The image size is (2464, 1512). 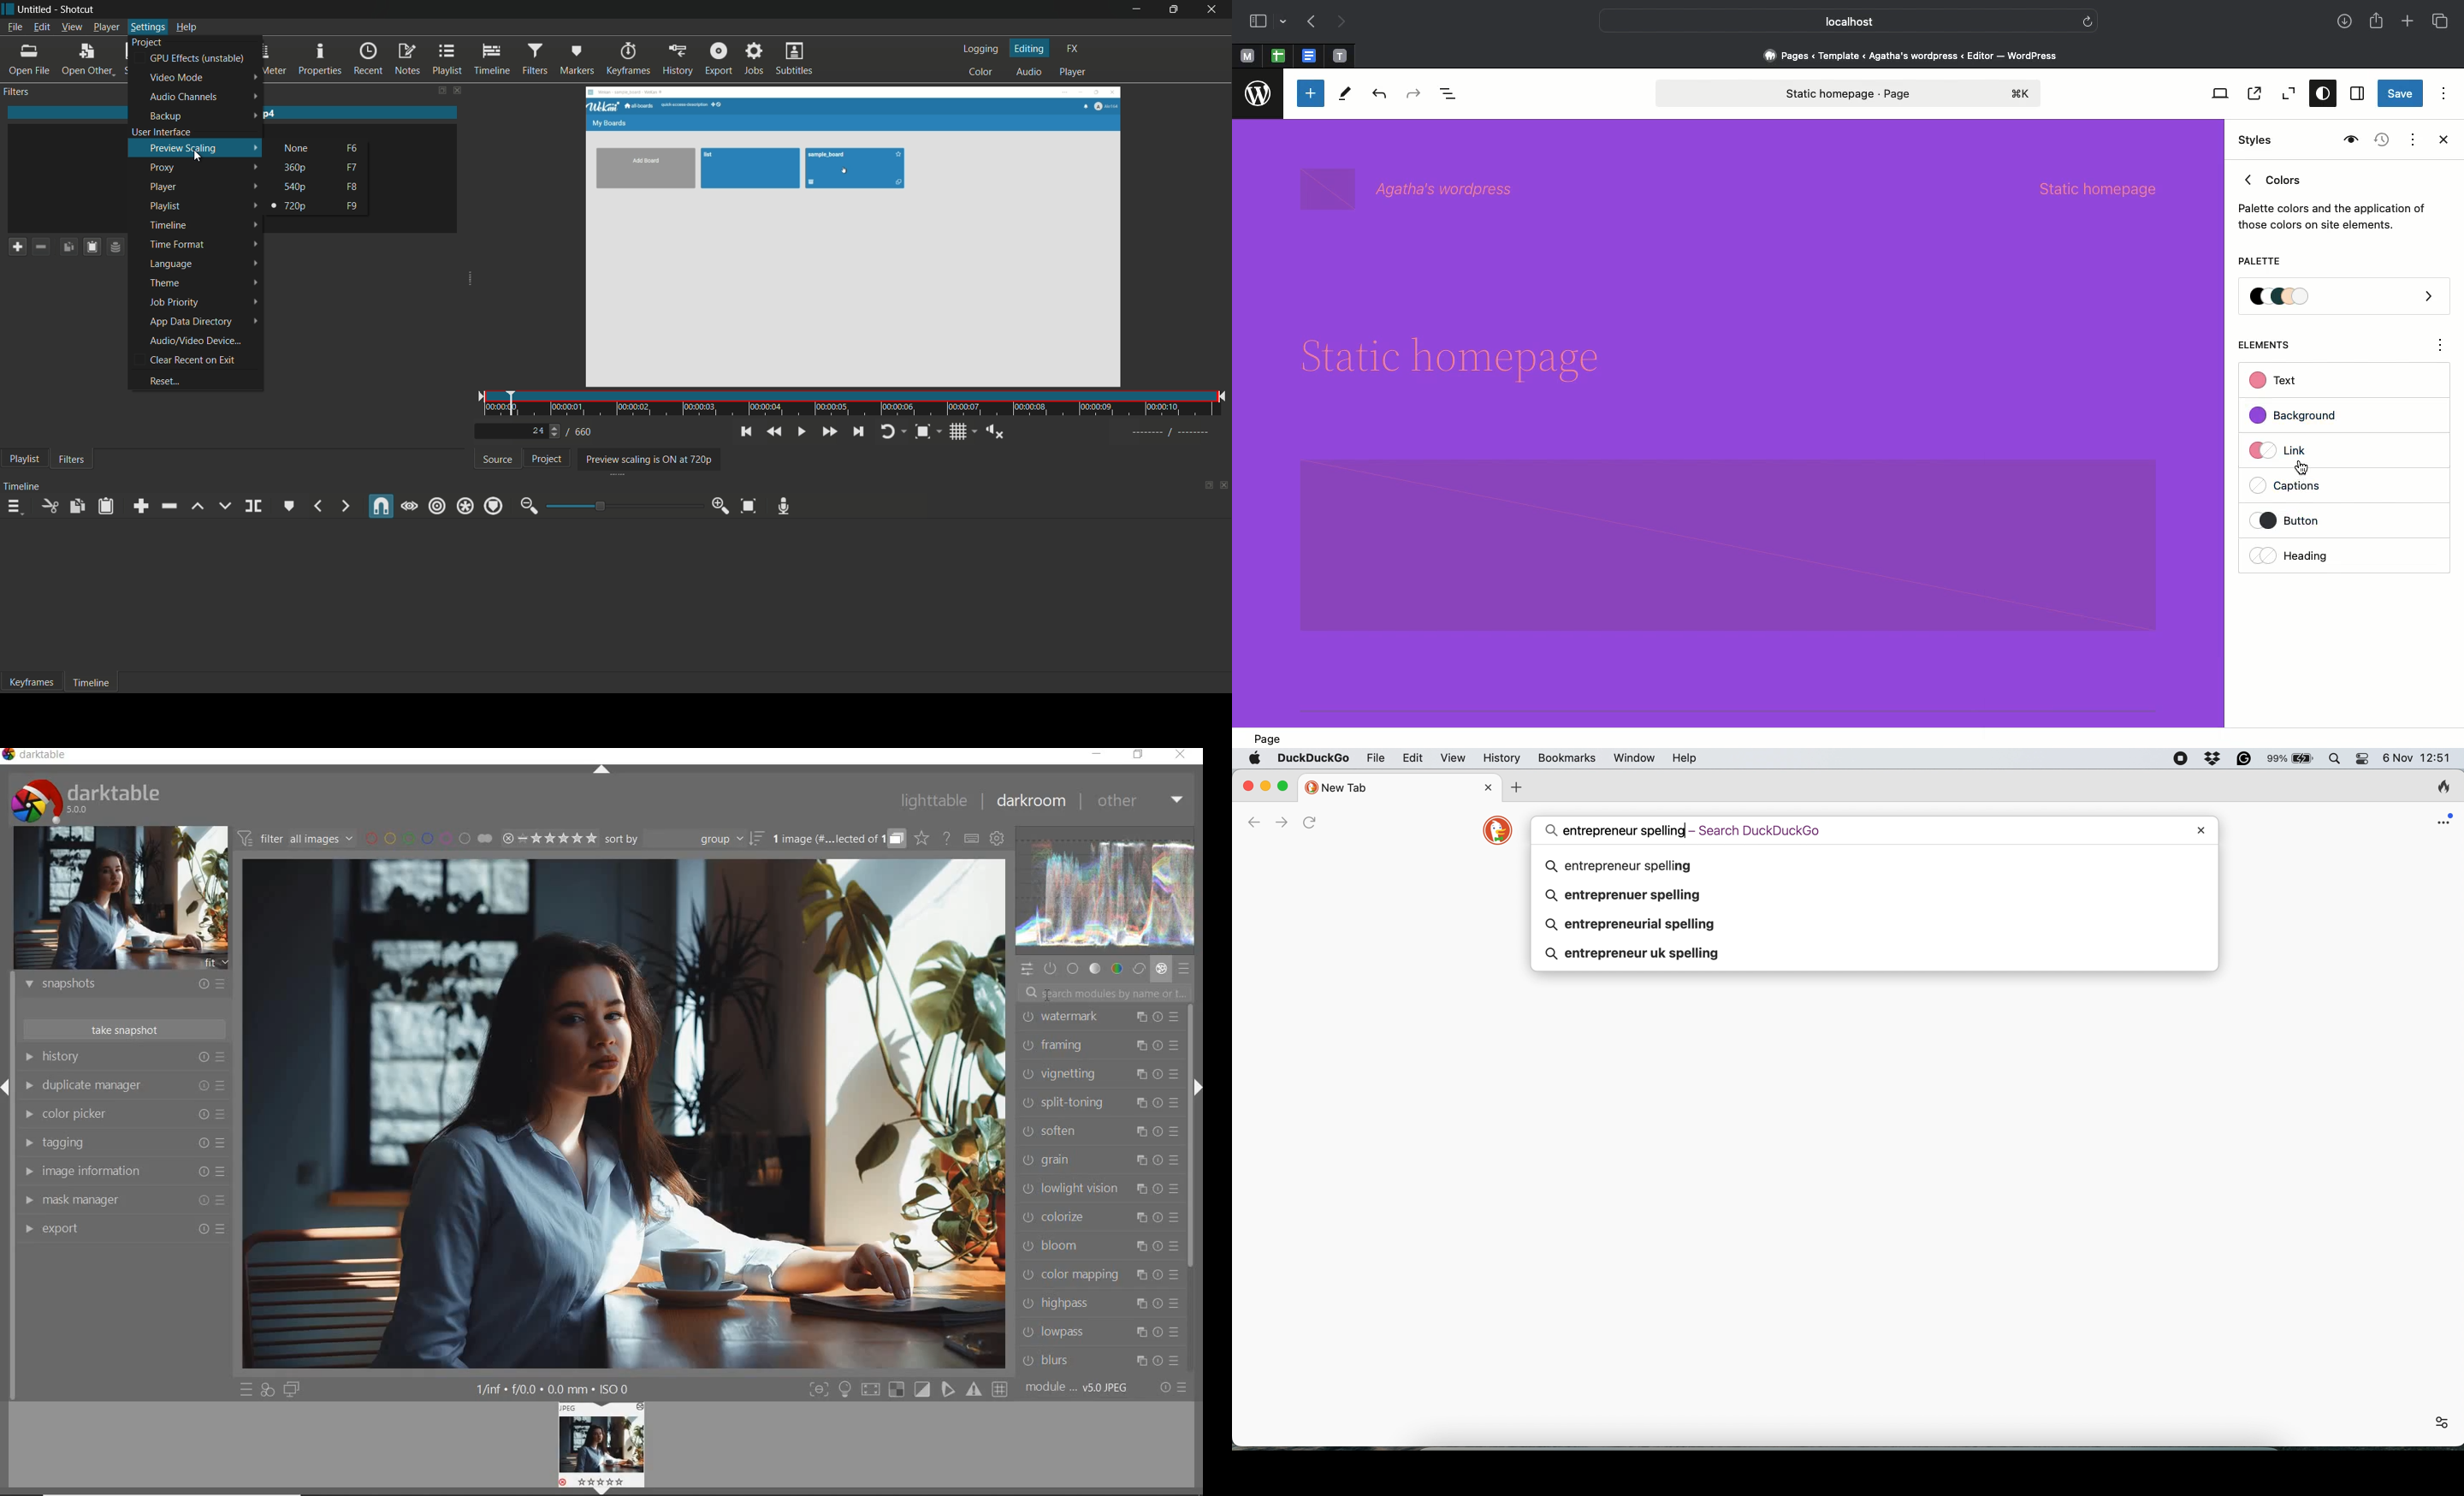 I want to click on image preview, so click(x=599, y=1447).